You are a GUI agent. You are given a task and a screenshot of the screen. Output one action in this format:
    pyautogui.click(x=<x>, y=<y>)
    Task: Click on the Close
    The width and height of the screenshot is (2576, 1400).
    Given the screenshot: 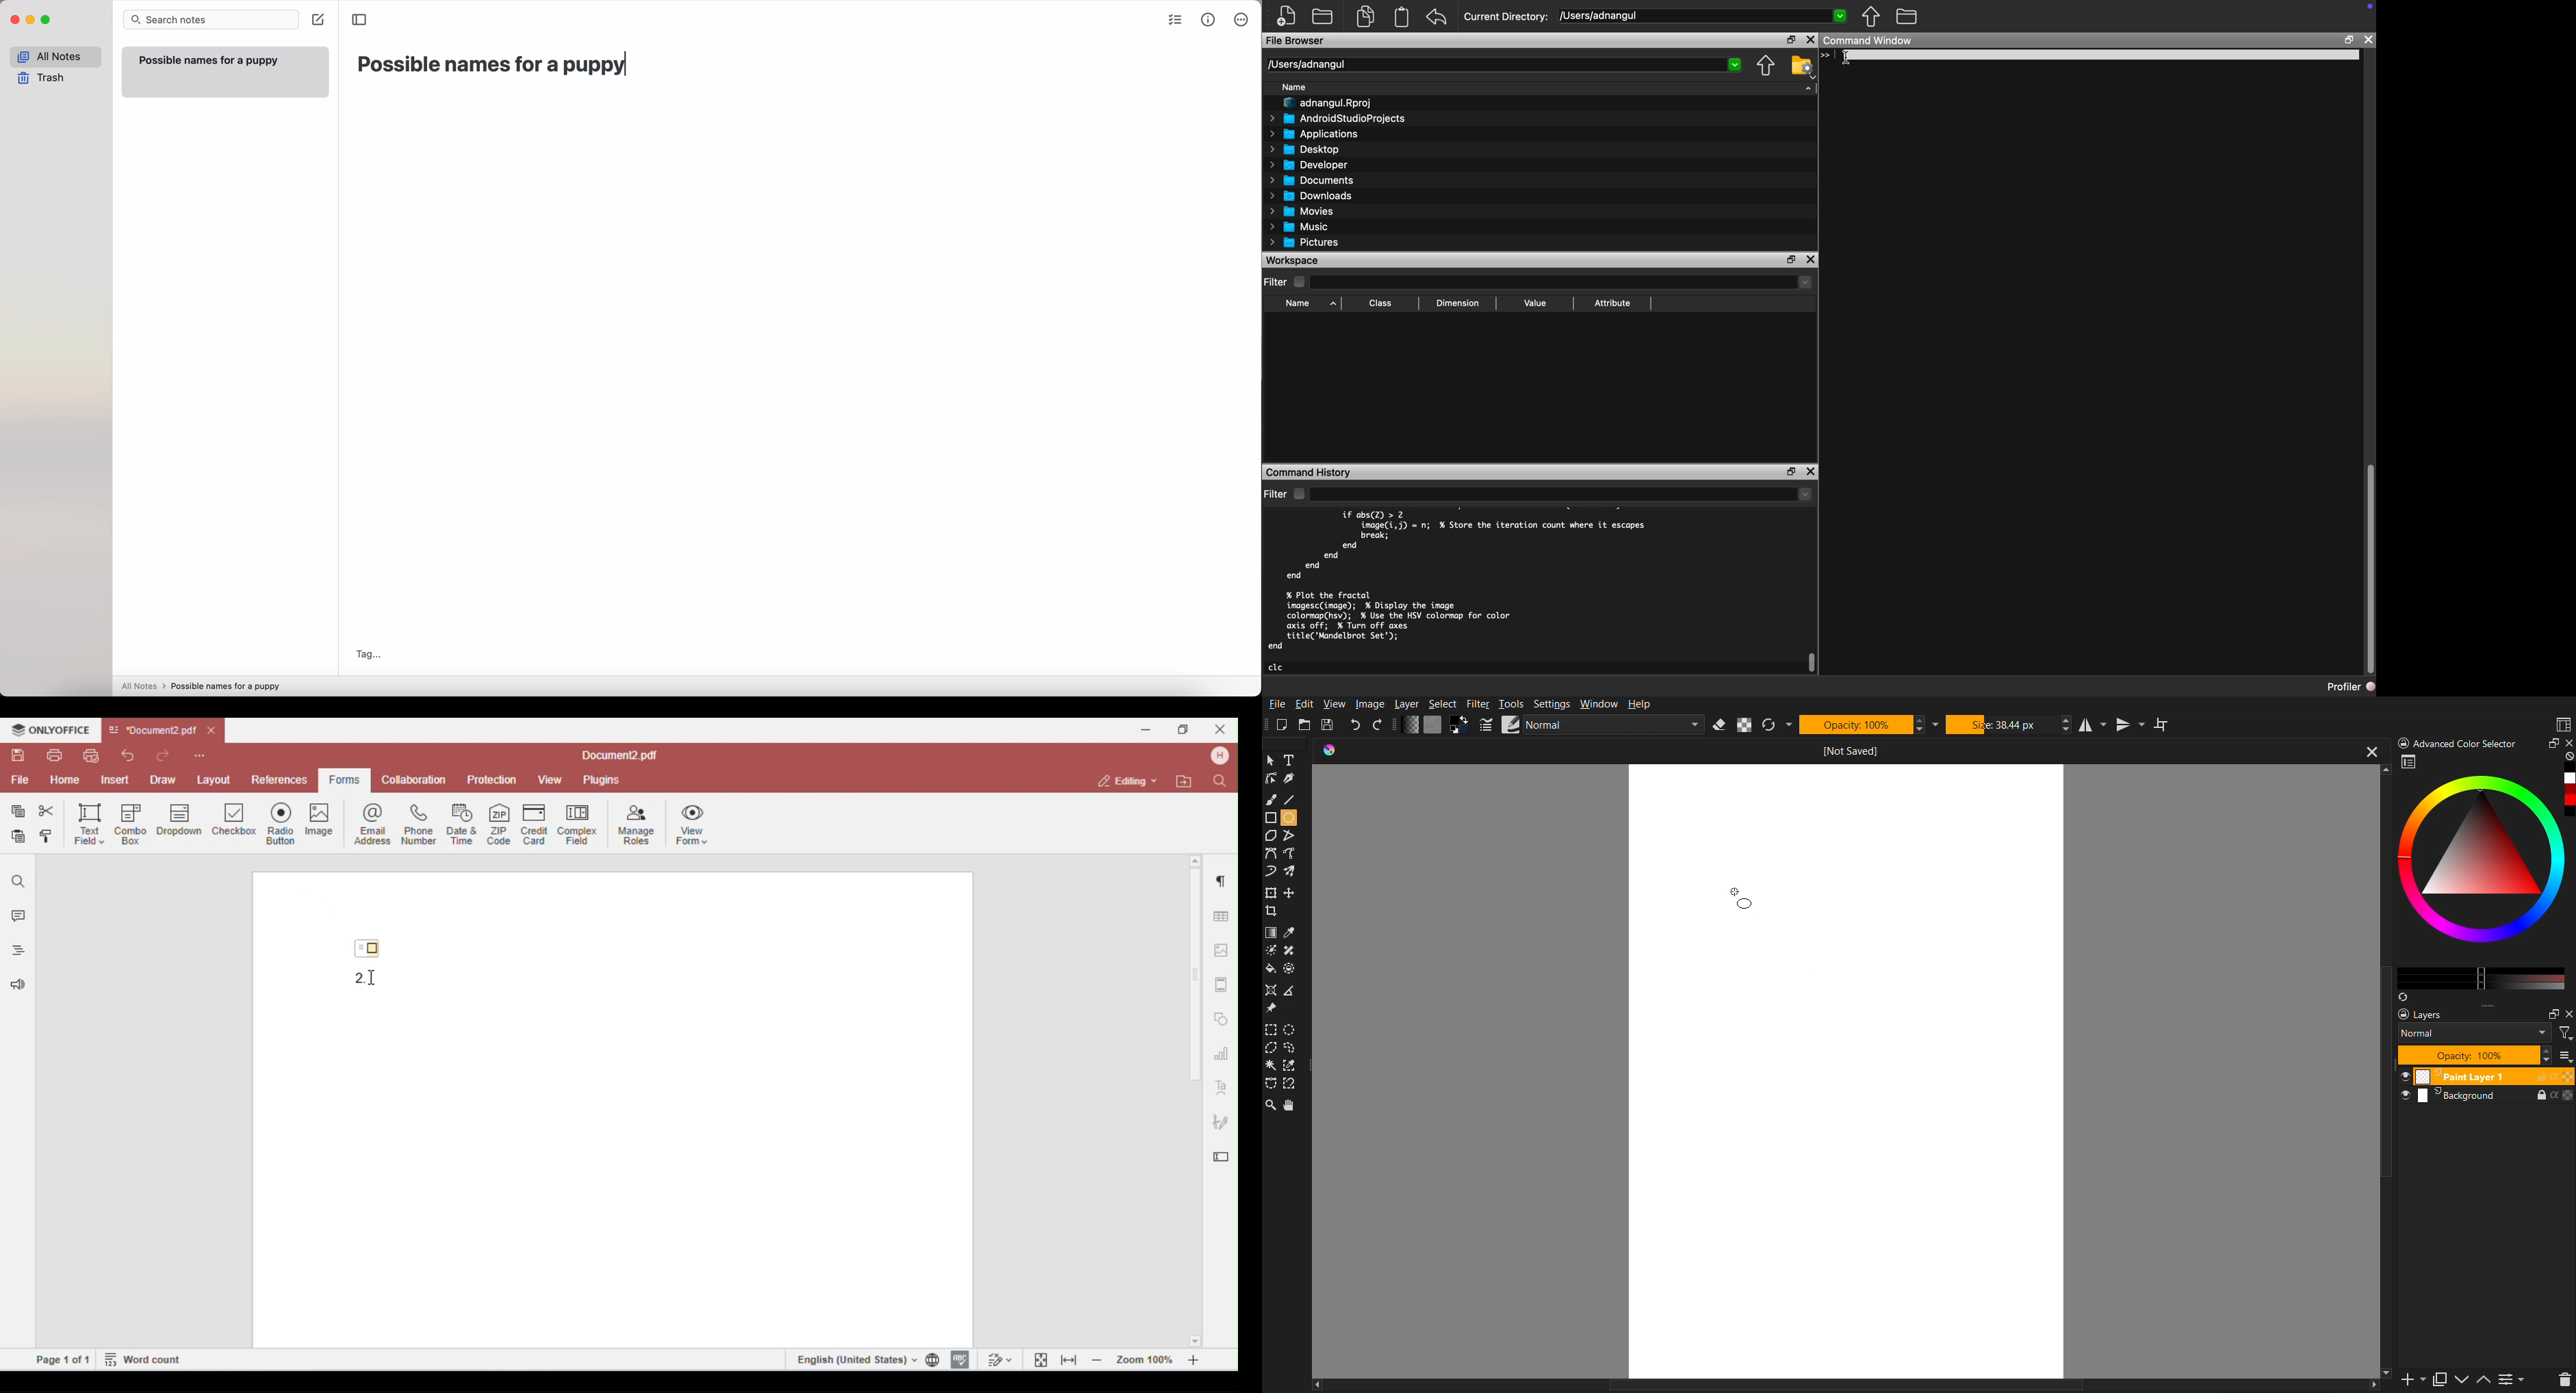 What is the action you would take?
    pyautogui.click(x=1812, y=40)
    